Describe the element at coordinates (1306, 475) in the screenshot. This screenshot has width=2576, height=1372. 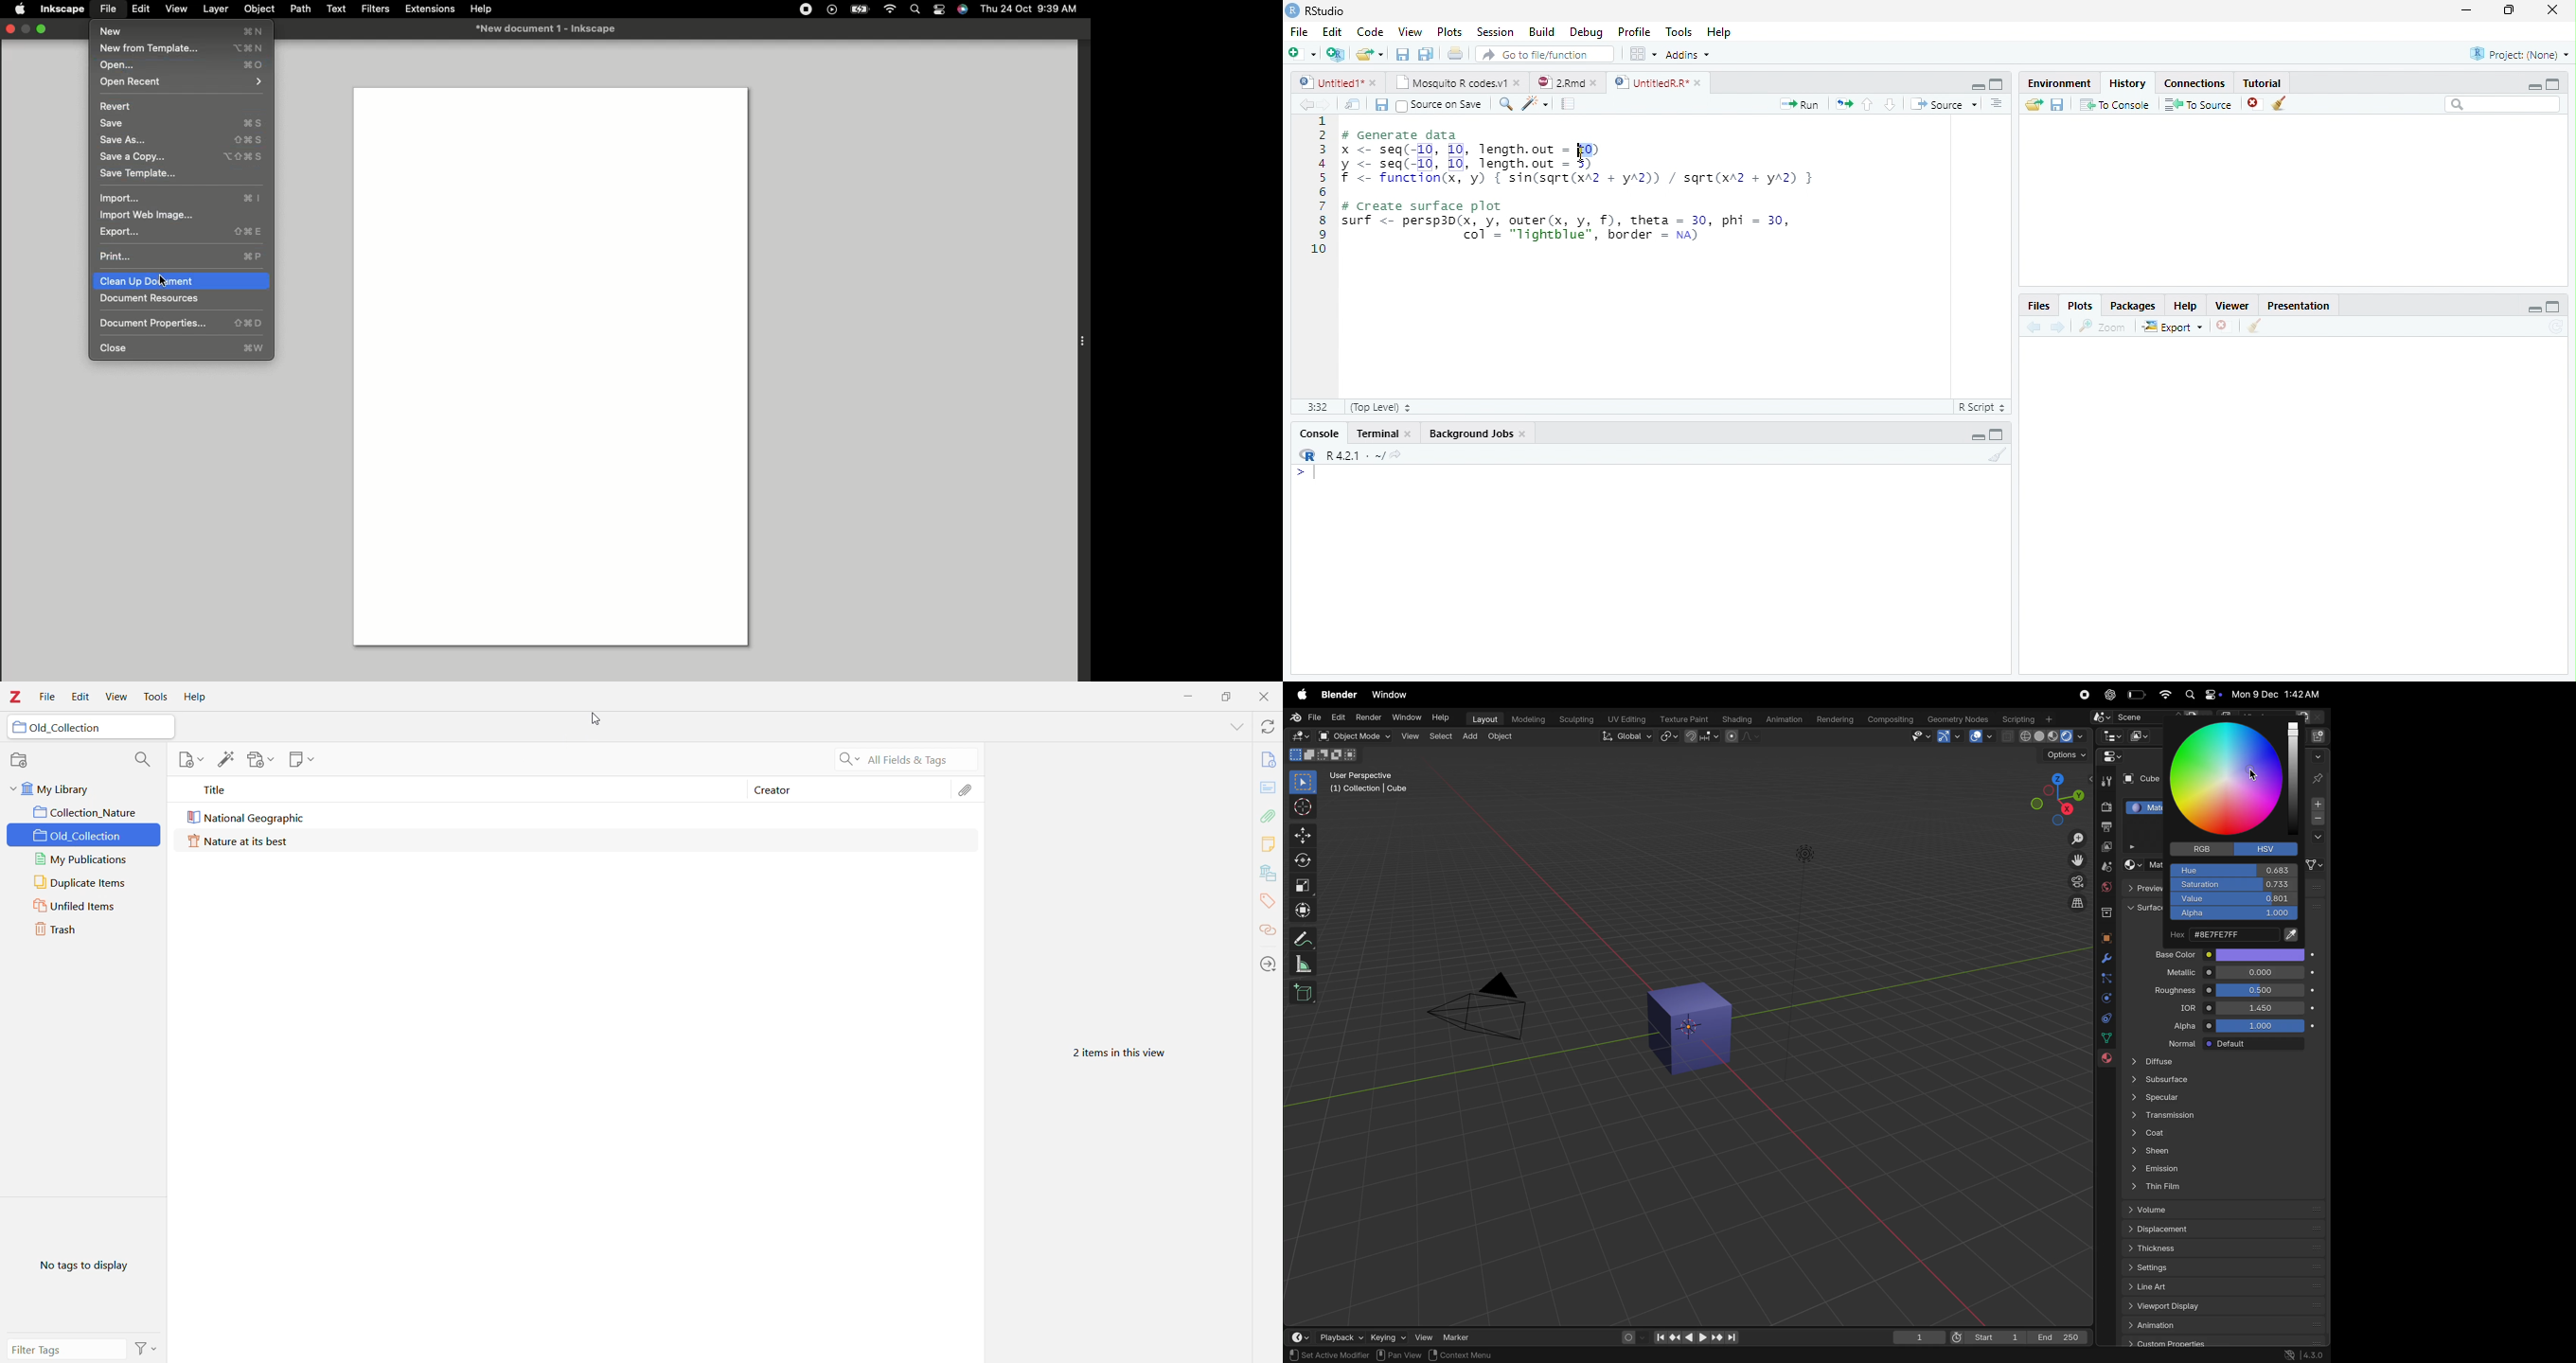
I see `New line` at that location.